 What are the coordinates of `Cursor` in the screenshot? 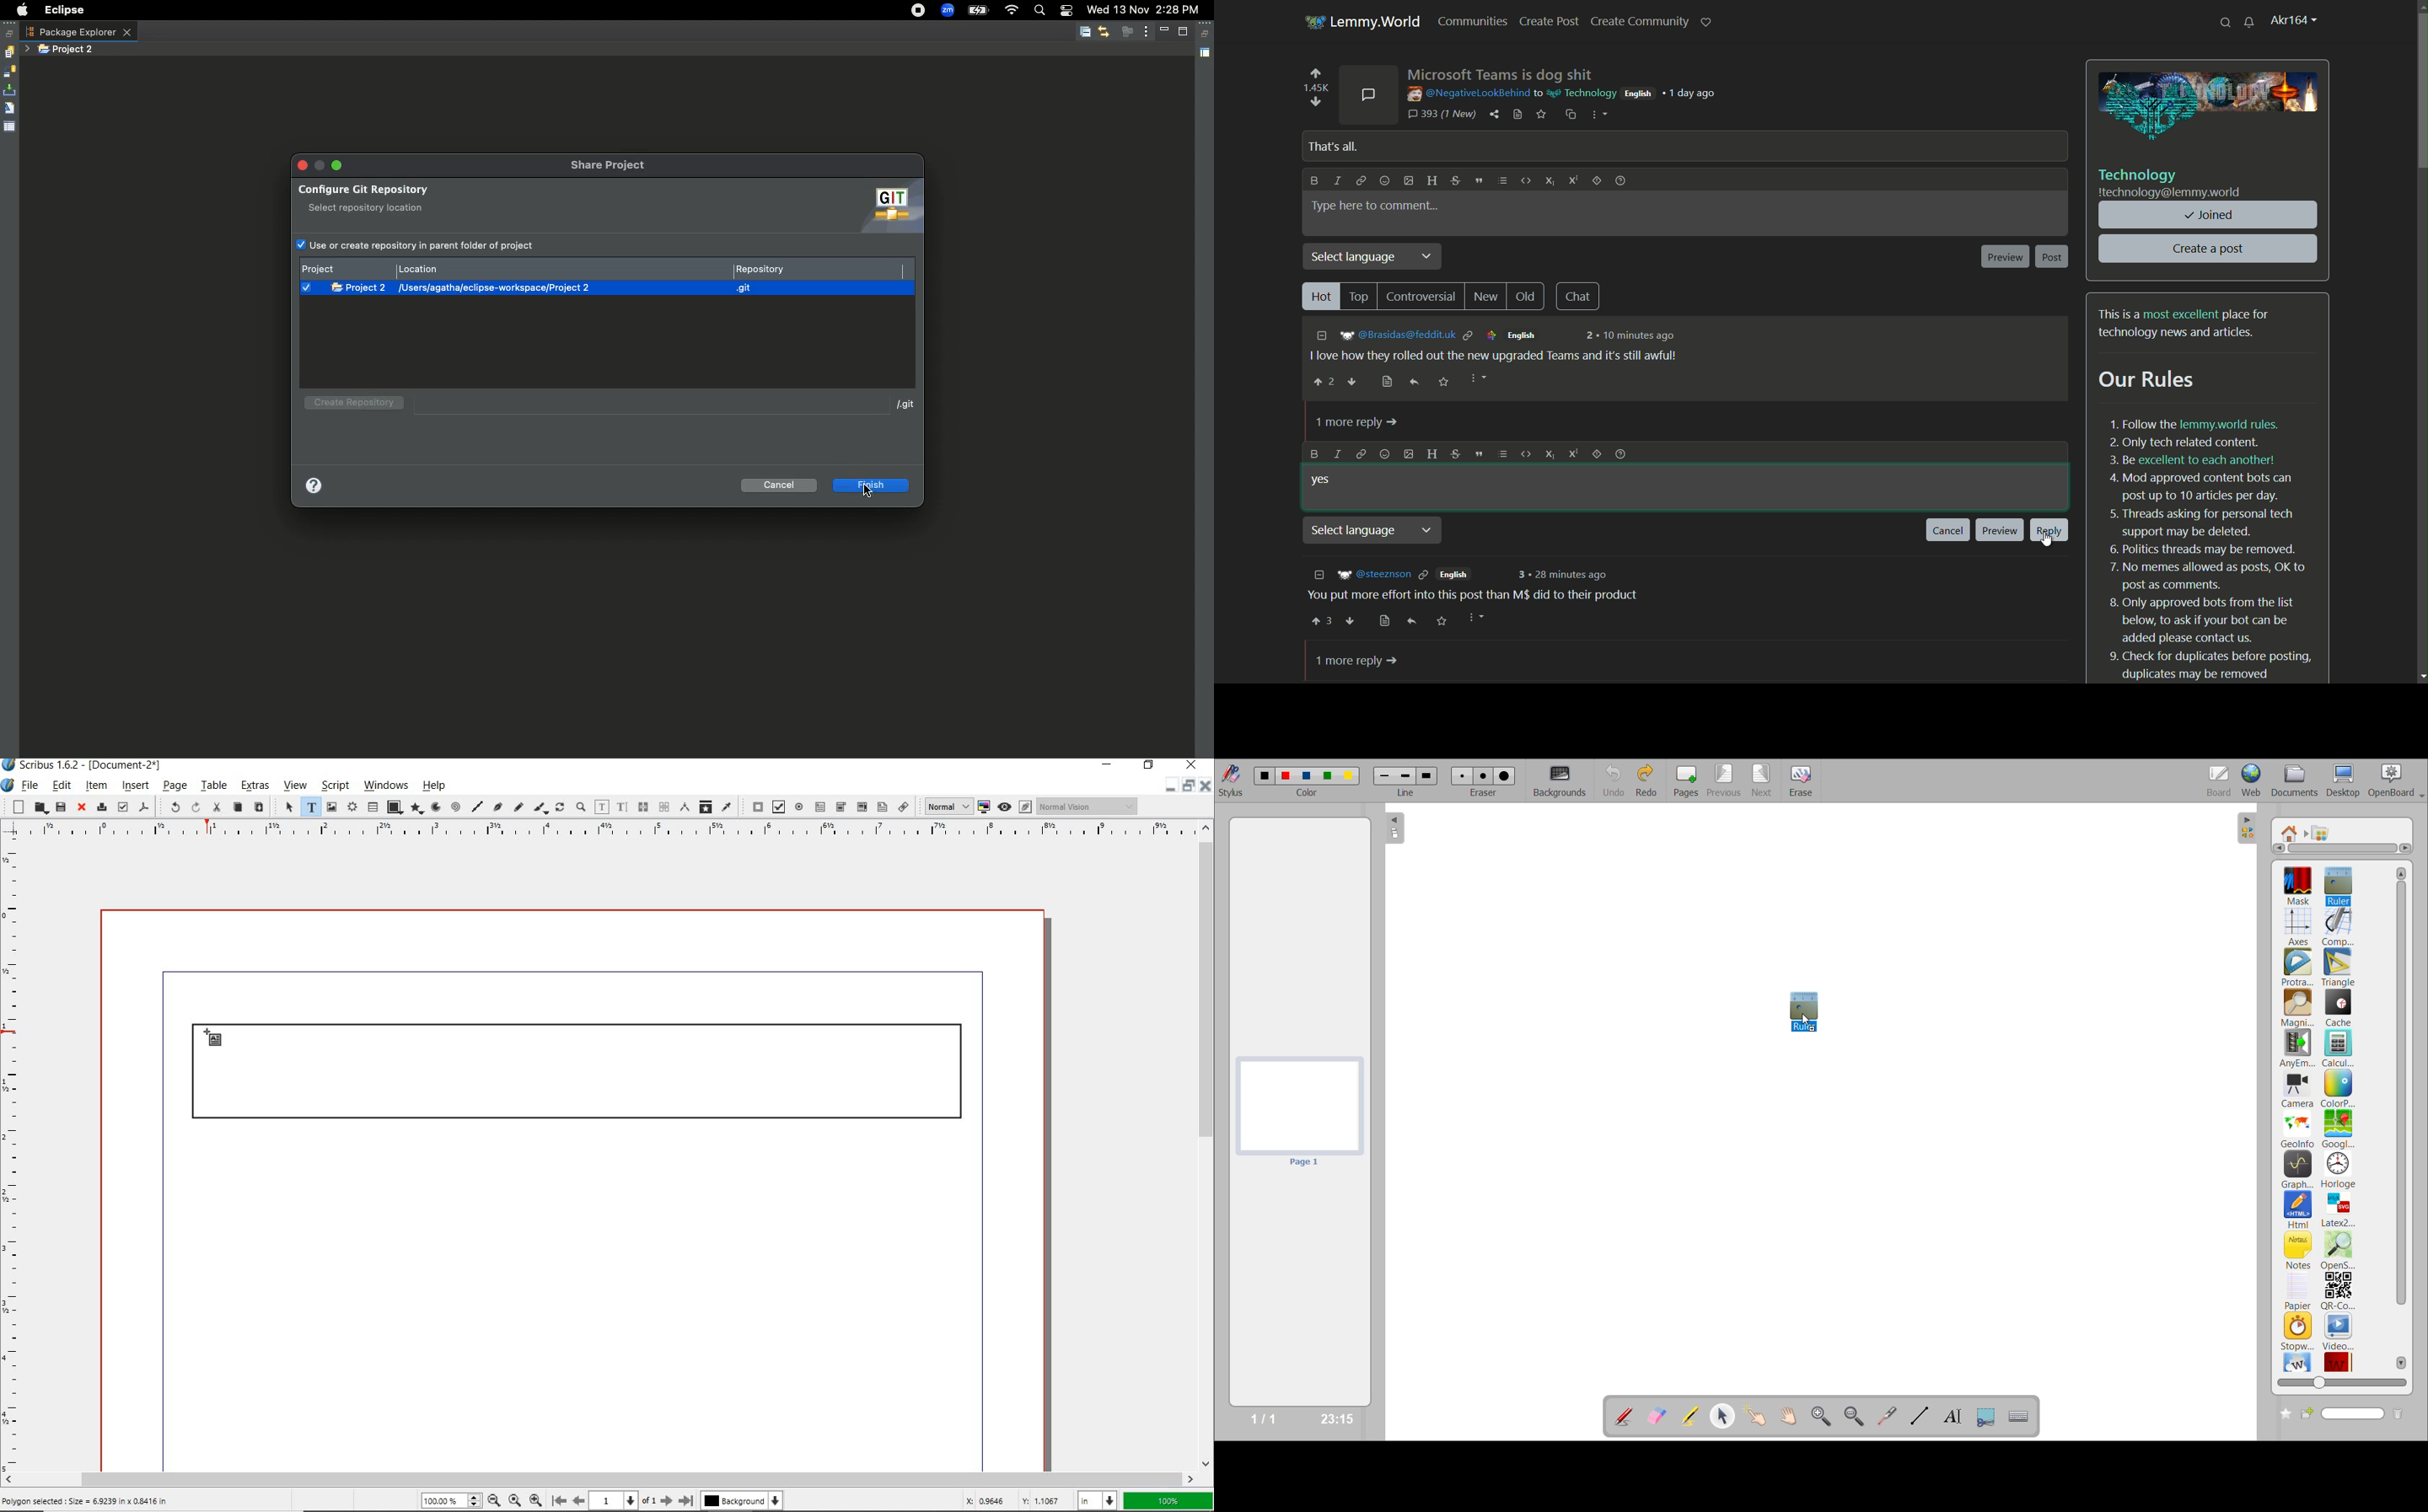 It's located at (870, 491).